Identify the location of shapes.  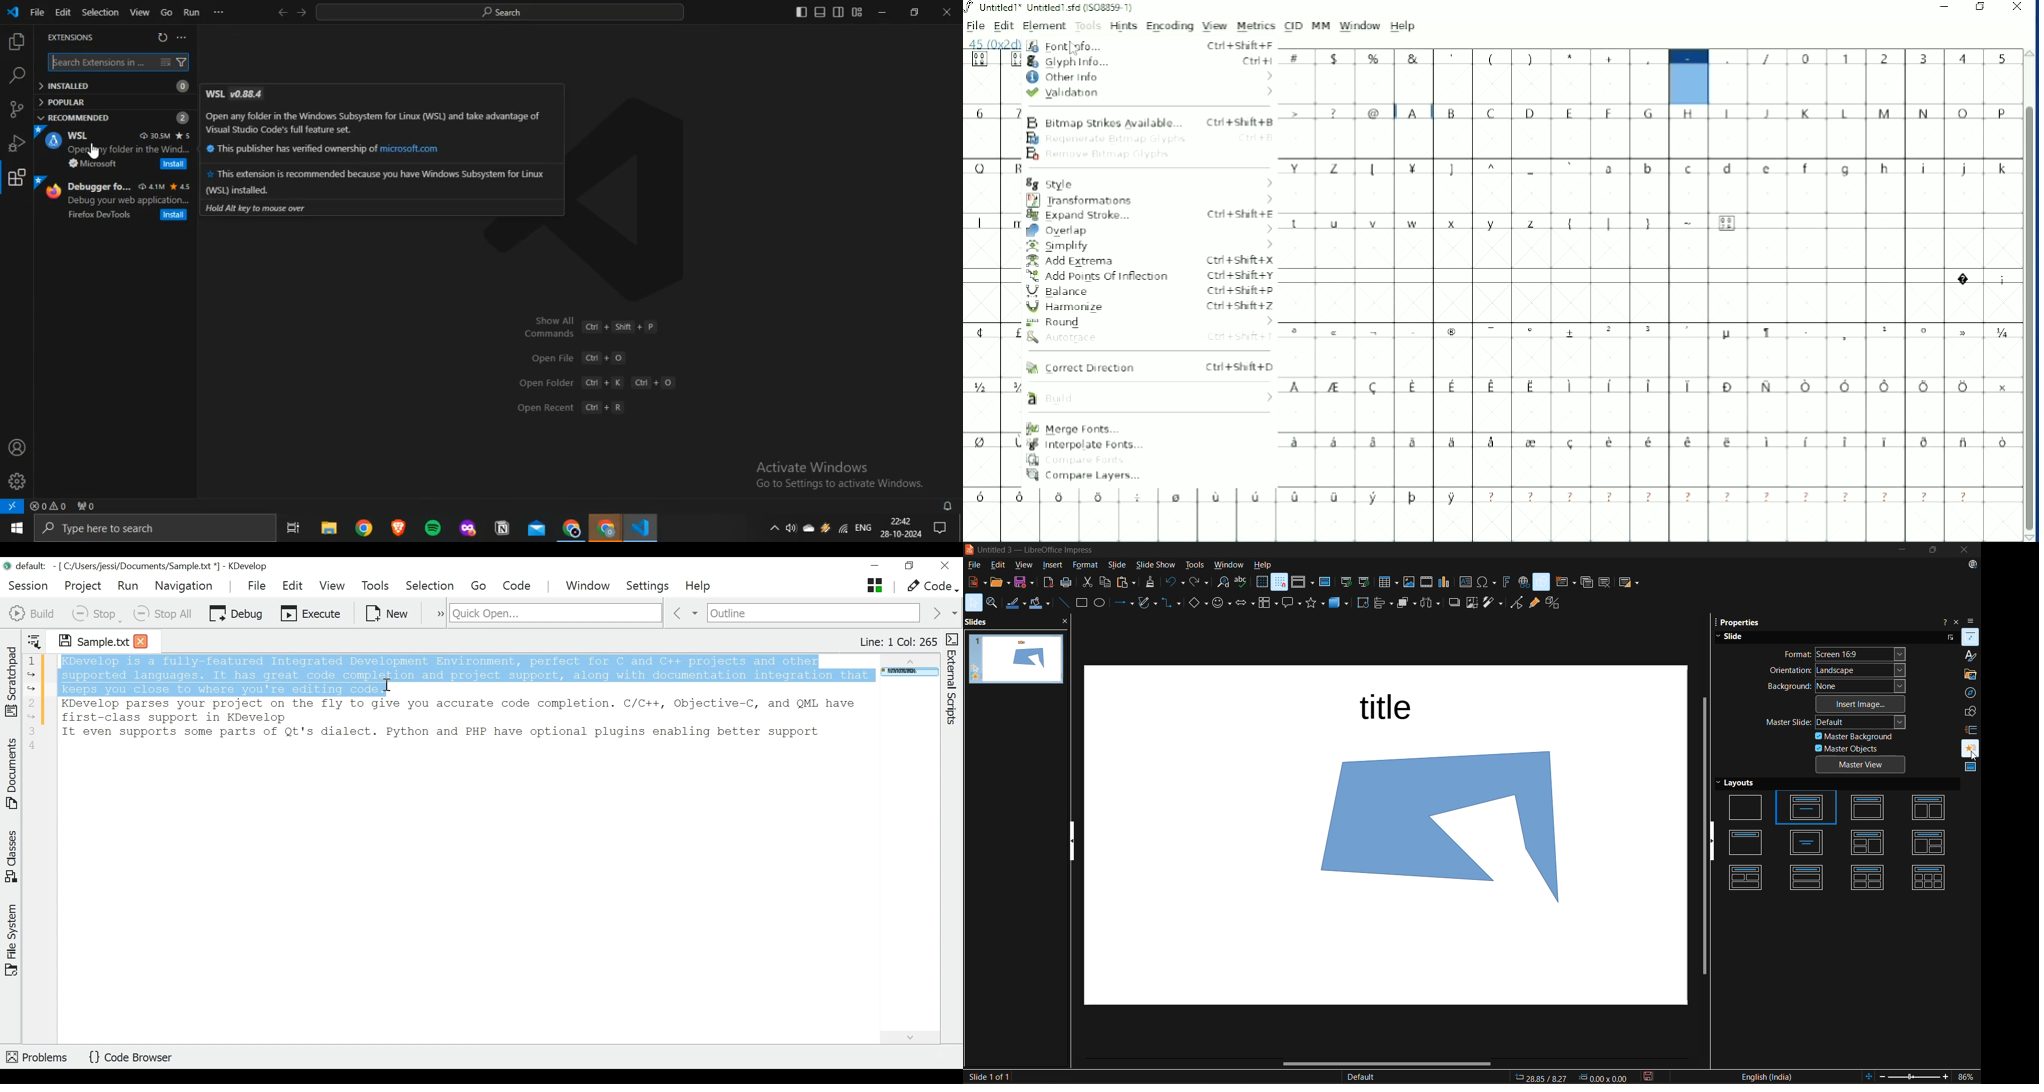
(1969, 710).